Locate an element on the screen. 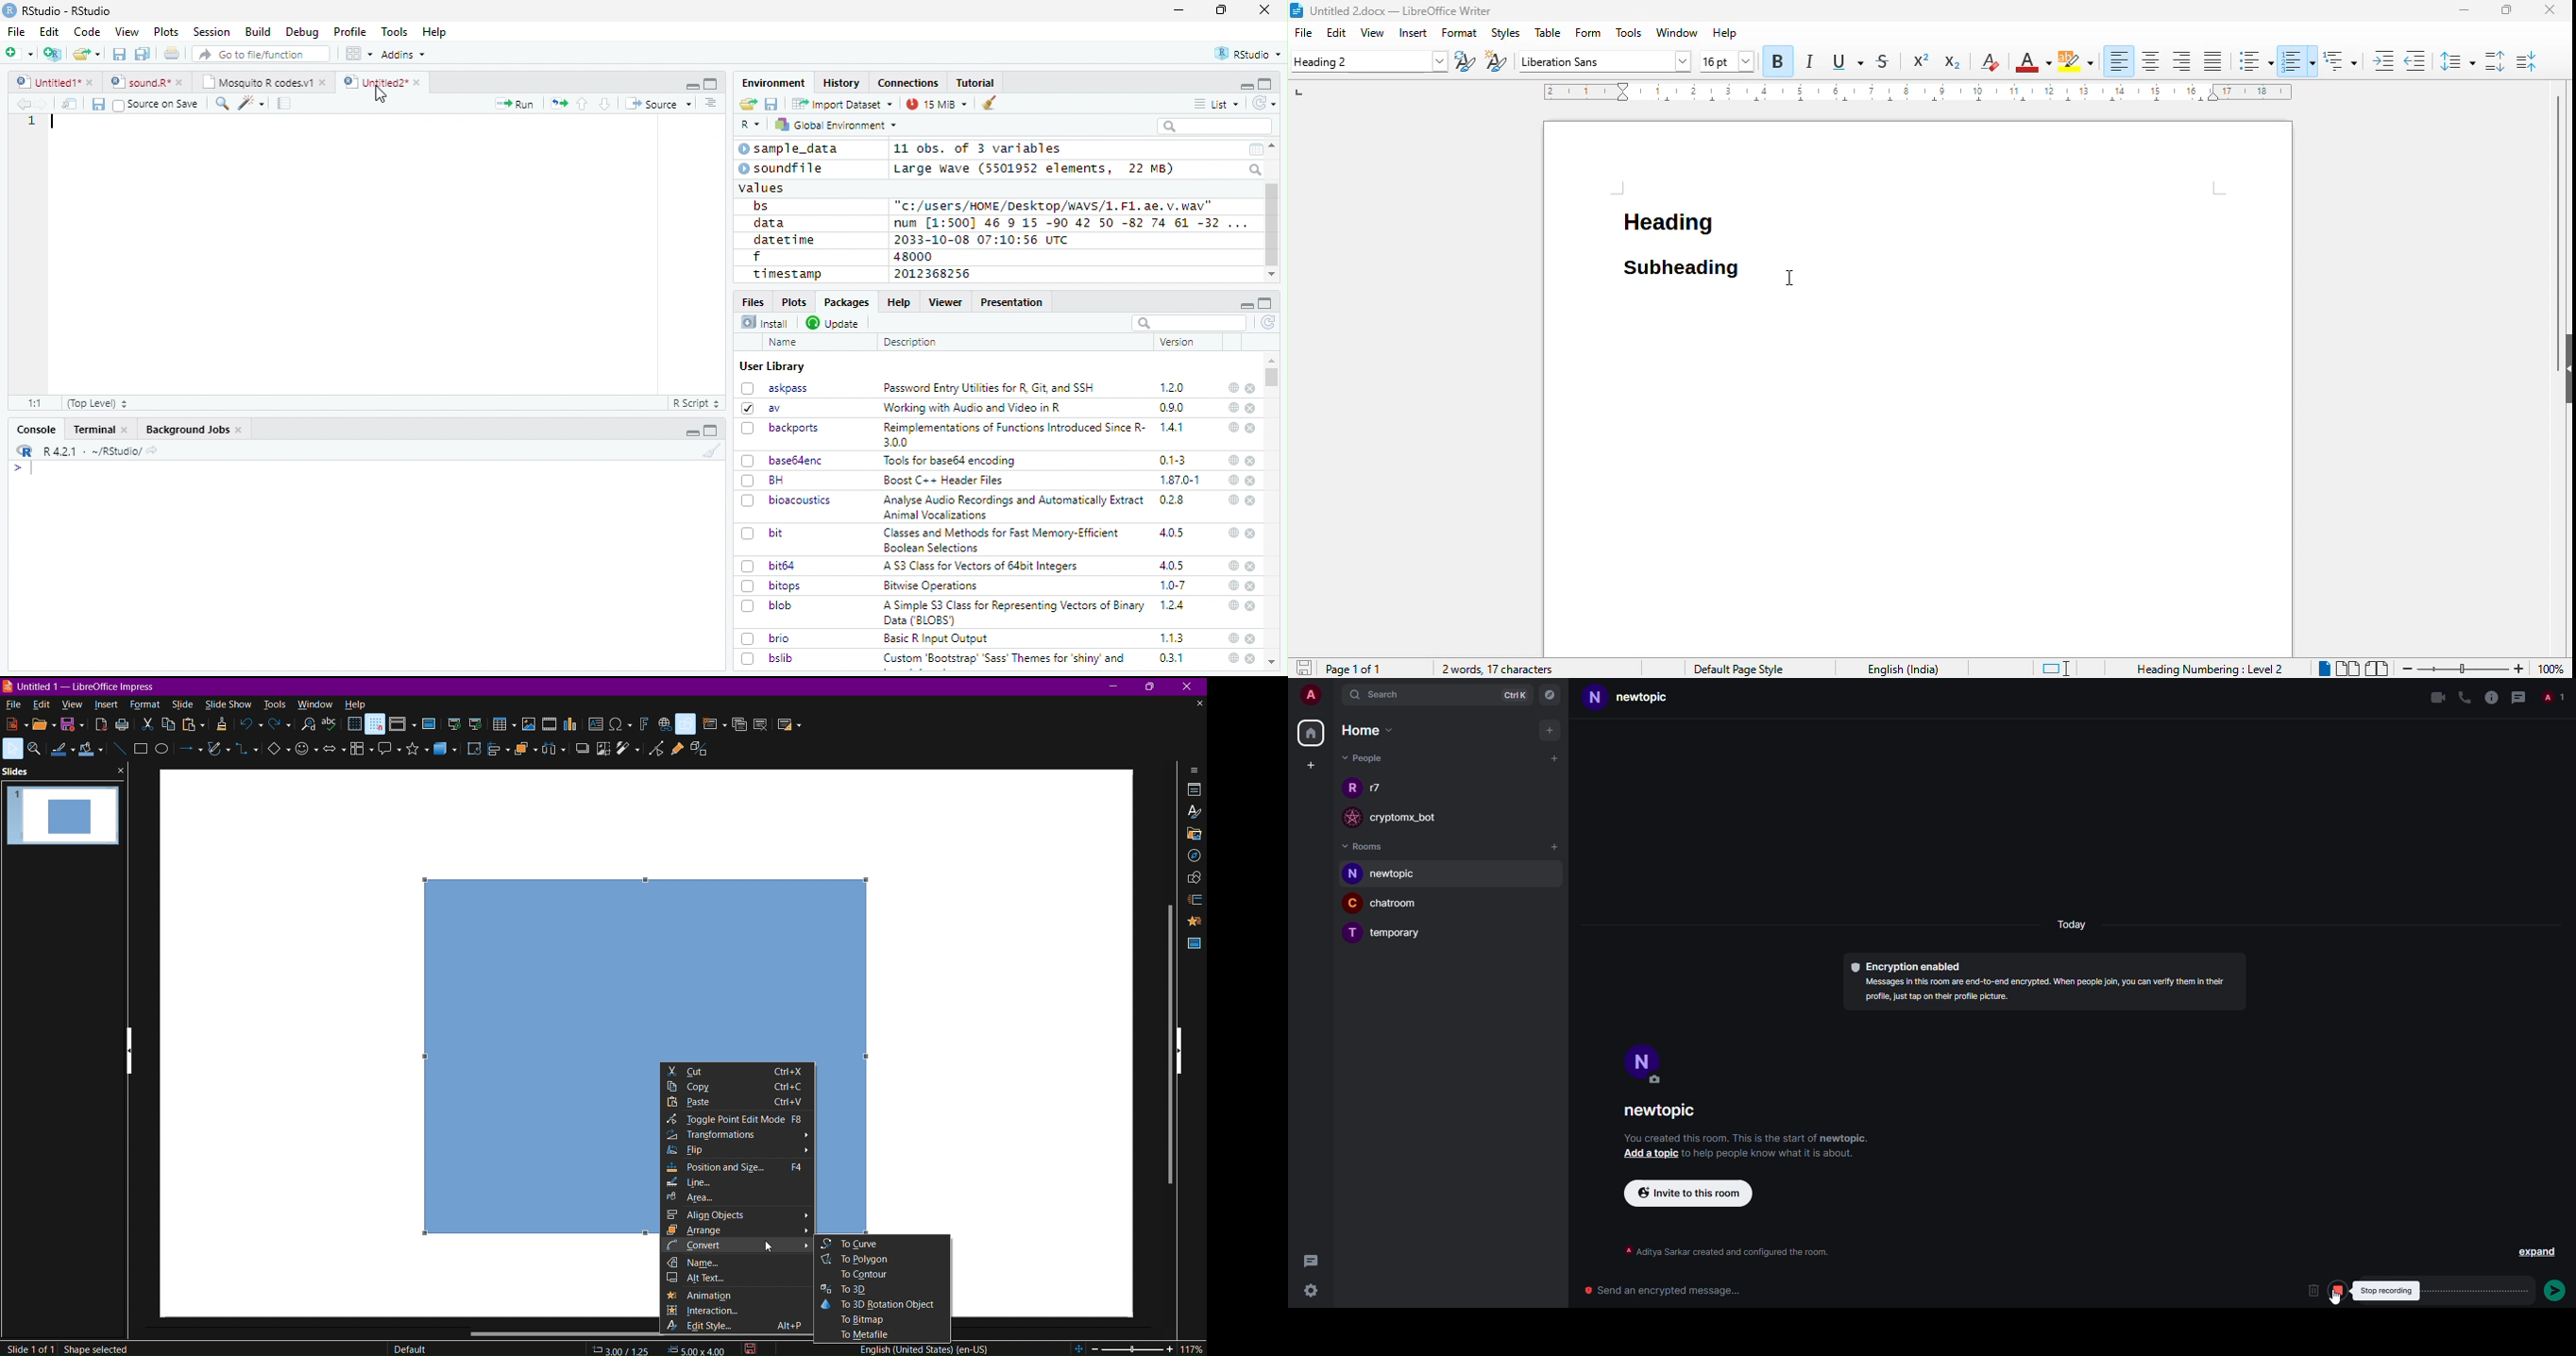  close is located at coordinates (1252, 502).